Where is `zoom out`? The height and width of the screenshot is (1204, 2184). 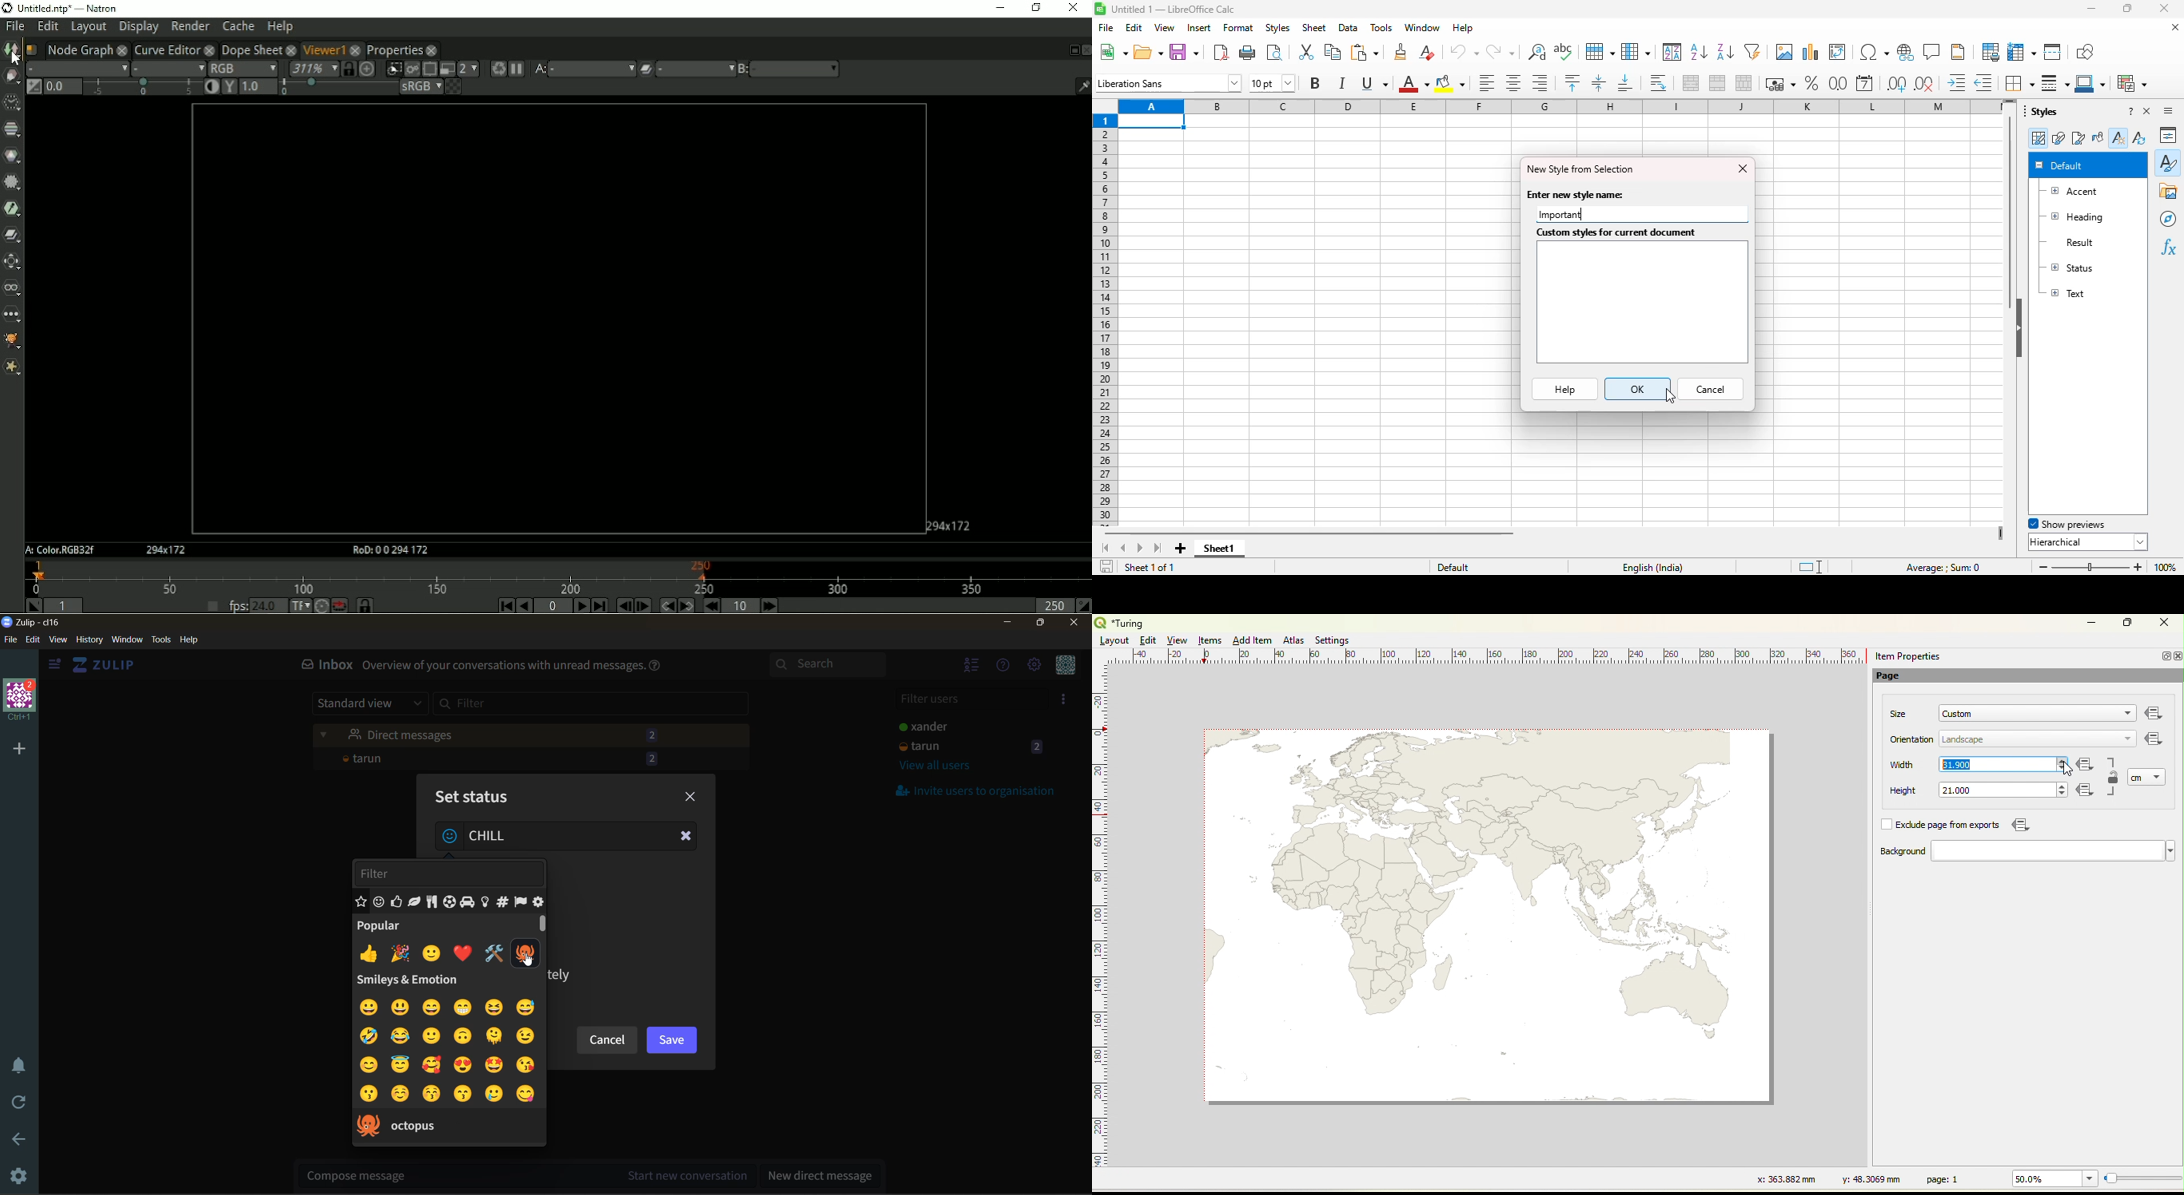
zoom out is located at coordinates (2043, 568).